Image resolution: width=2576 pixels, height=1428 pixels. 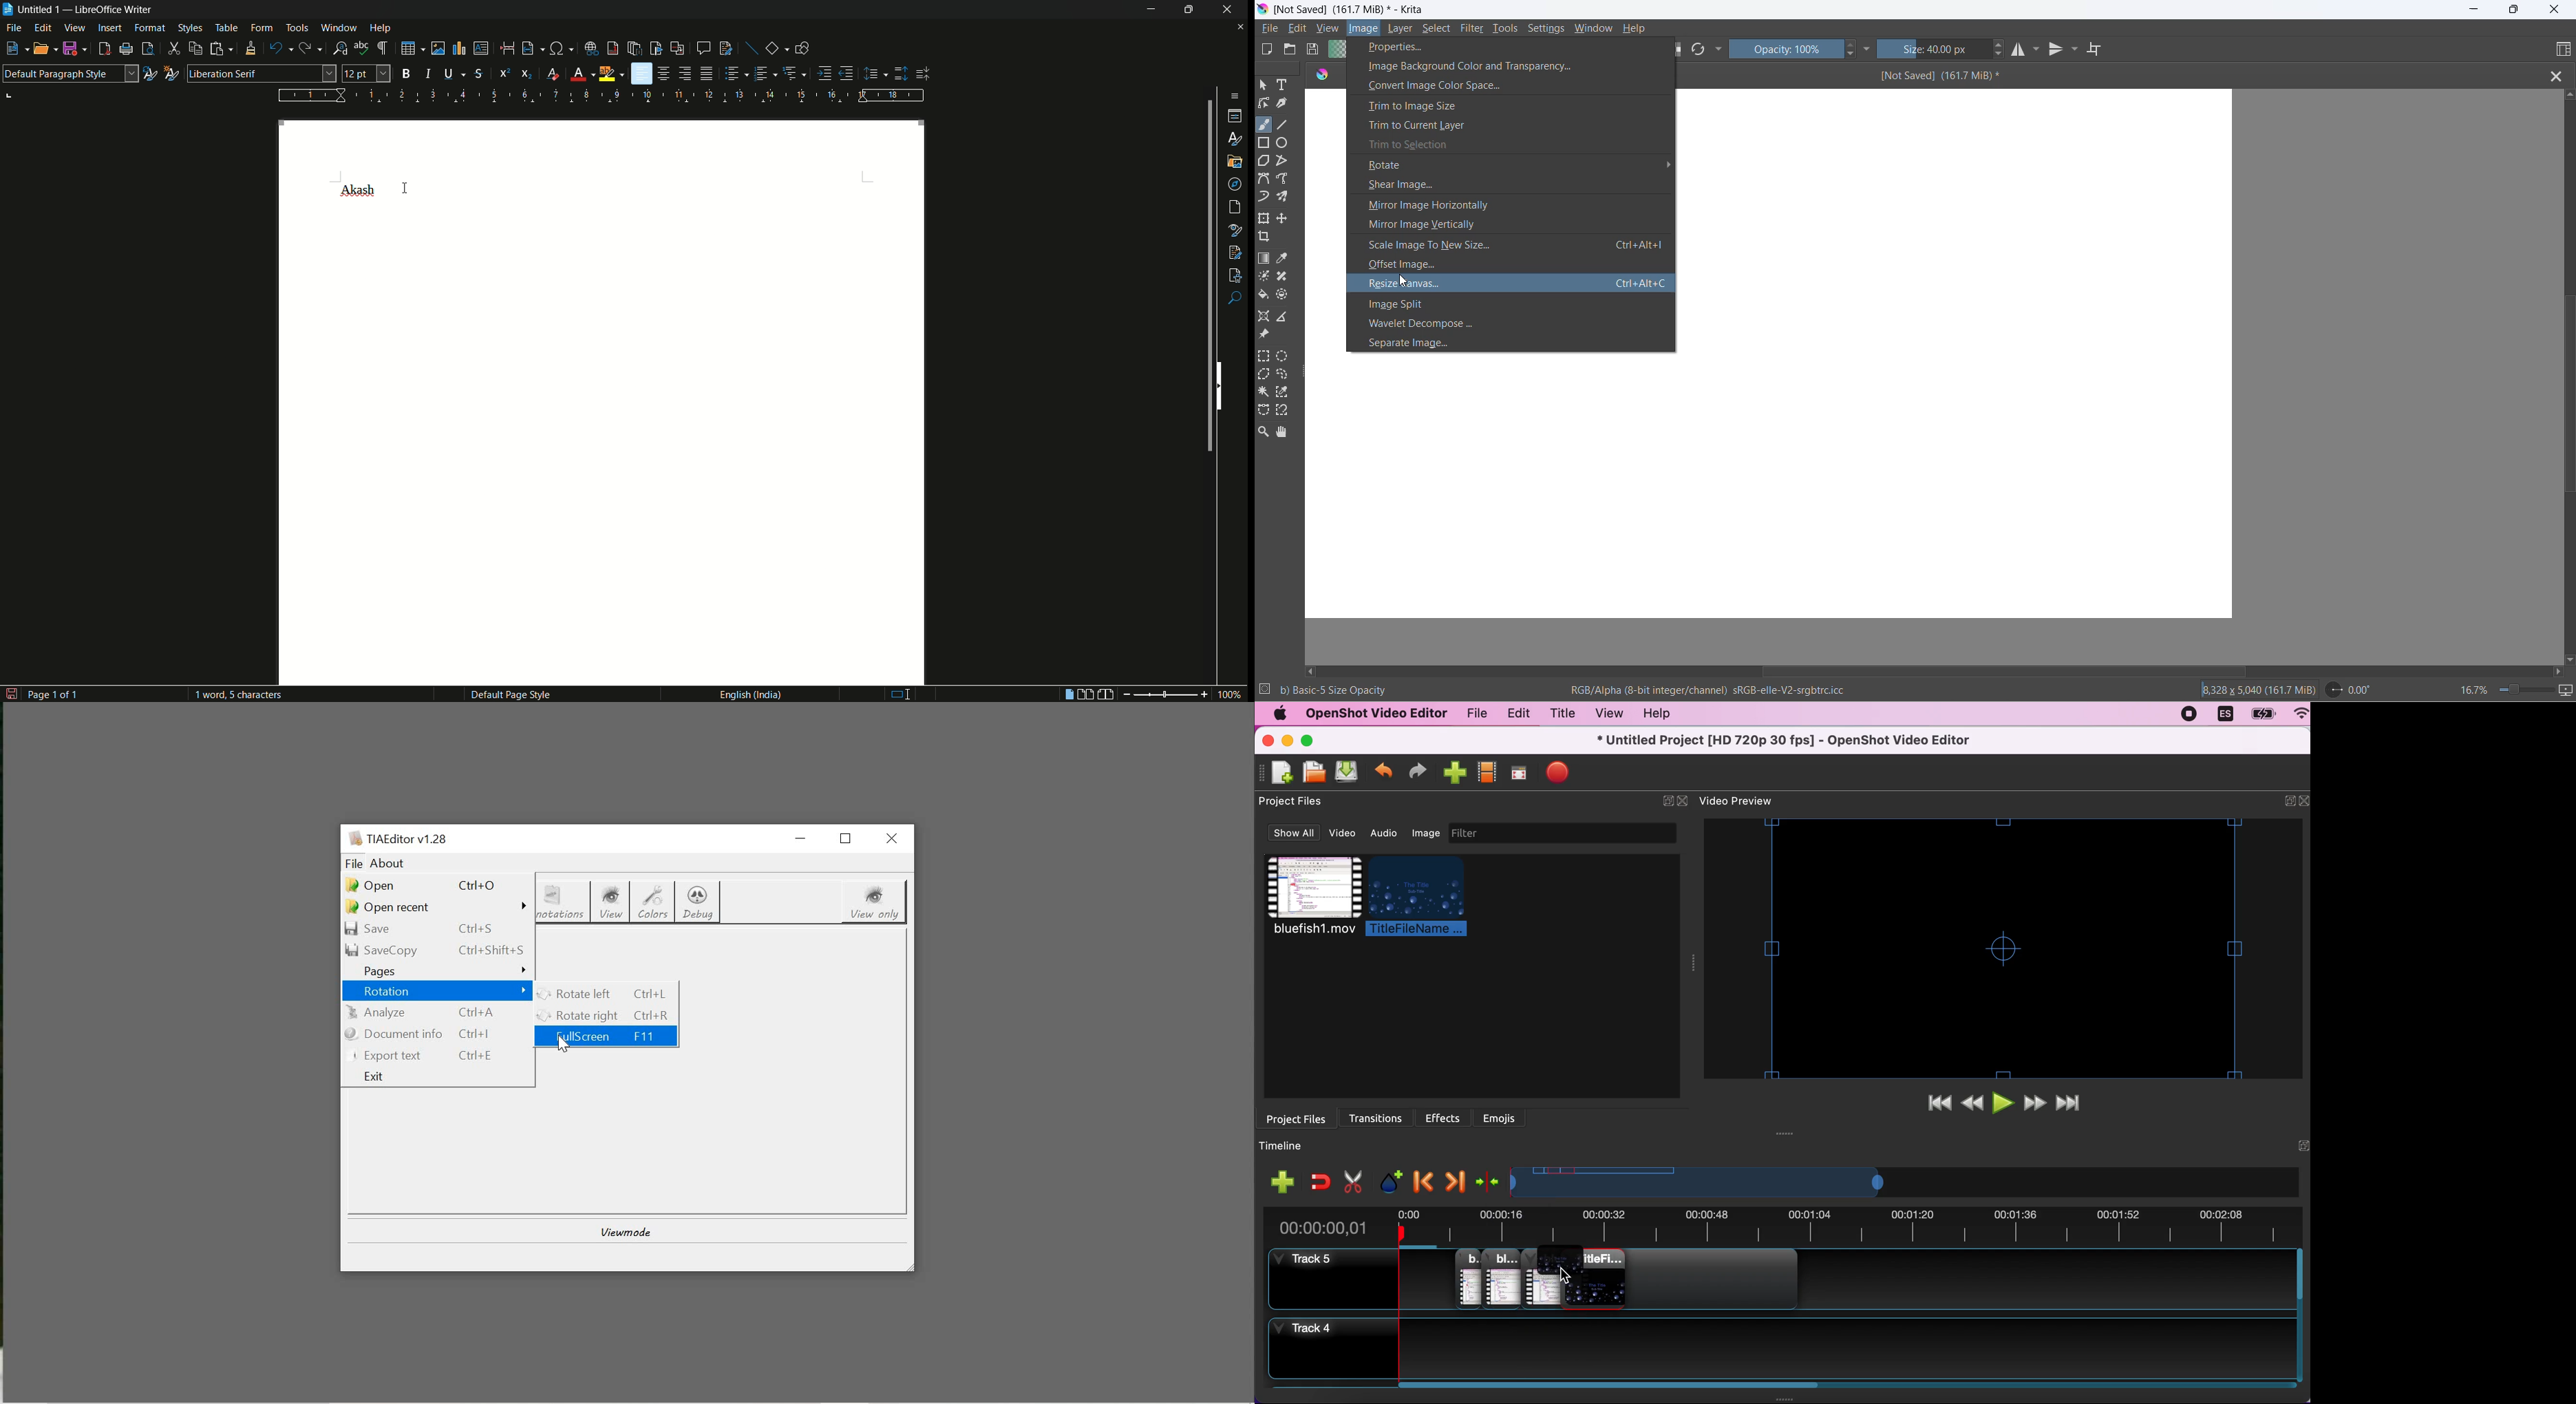 What do you see at coordinates (762, 73) in the screenshot?
I see `toggle ordered list` at bounding box center [762, 73].